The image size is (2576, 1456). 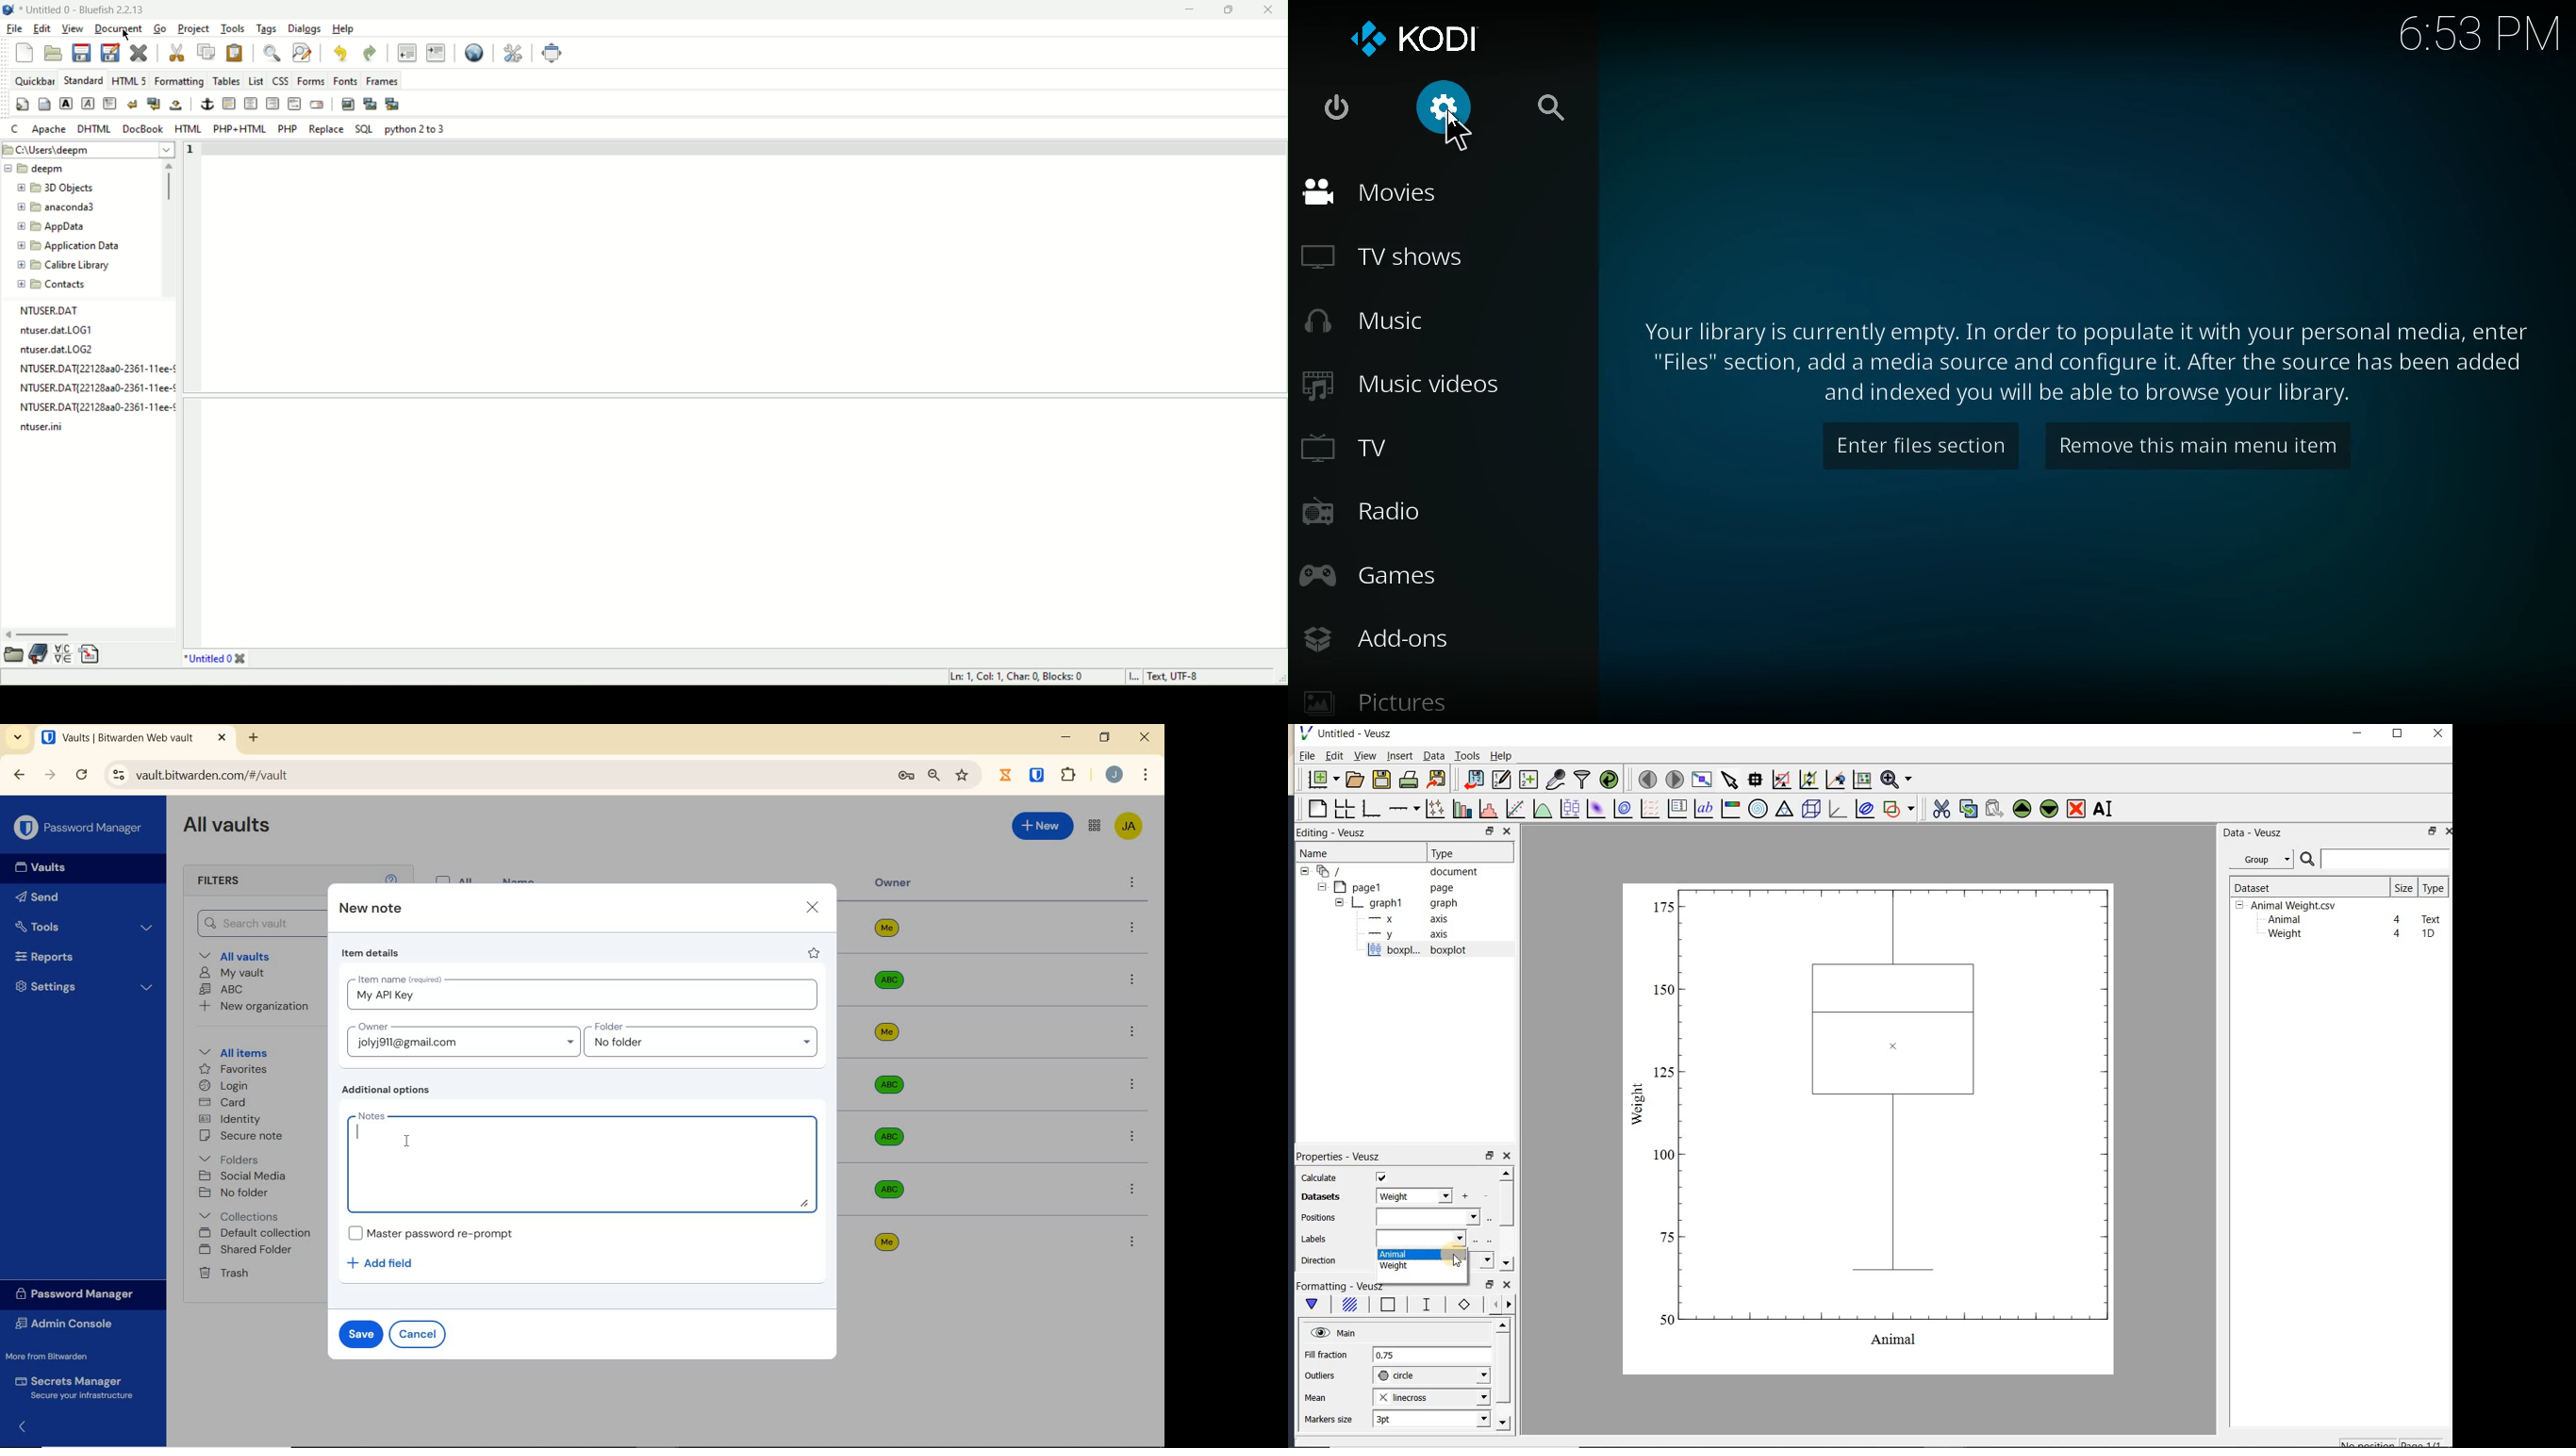 I want to click on Master password re-prompt, so click(x=431, y=1233).